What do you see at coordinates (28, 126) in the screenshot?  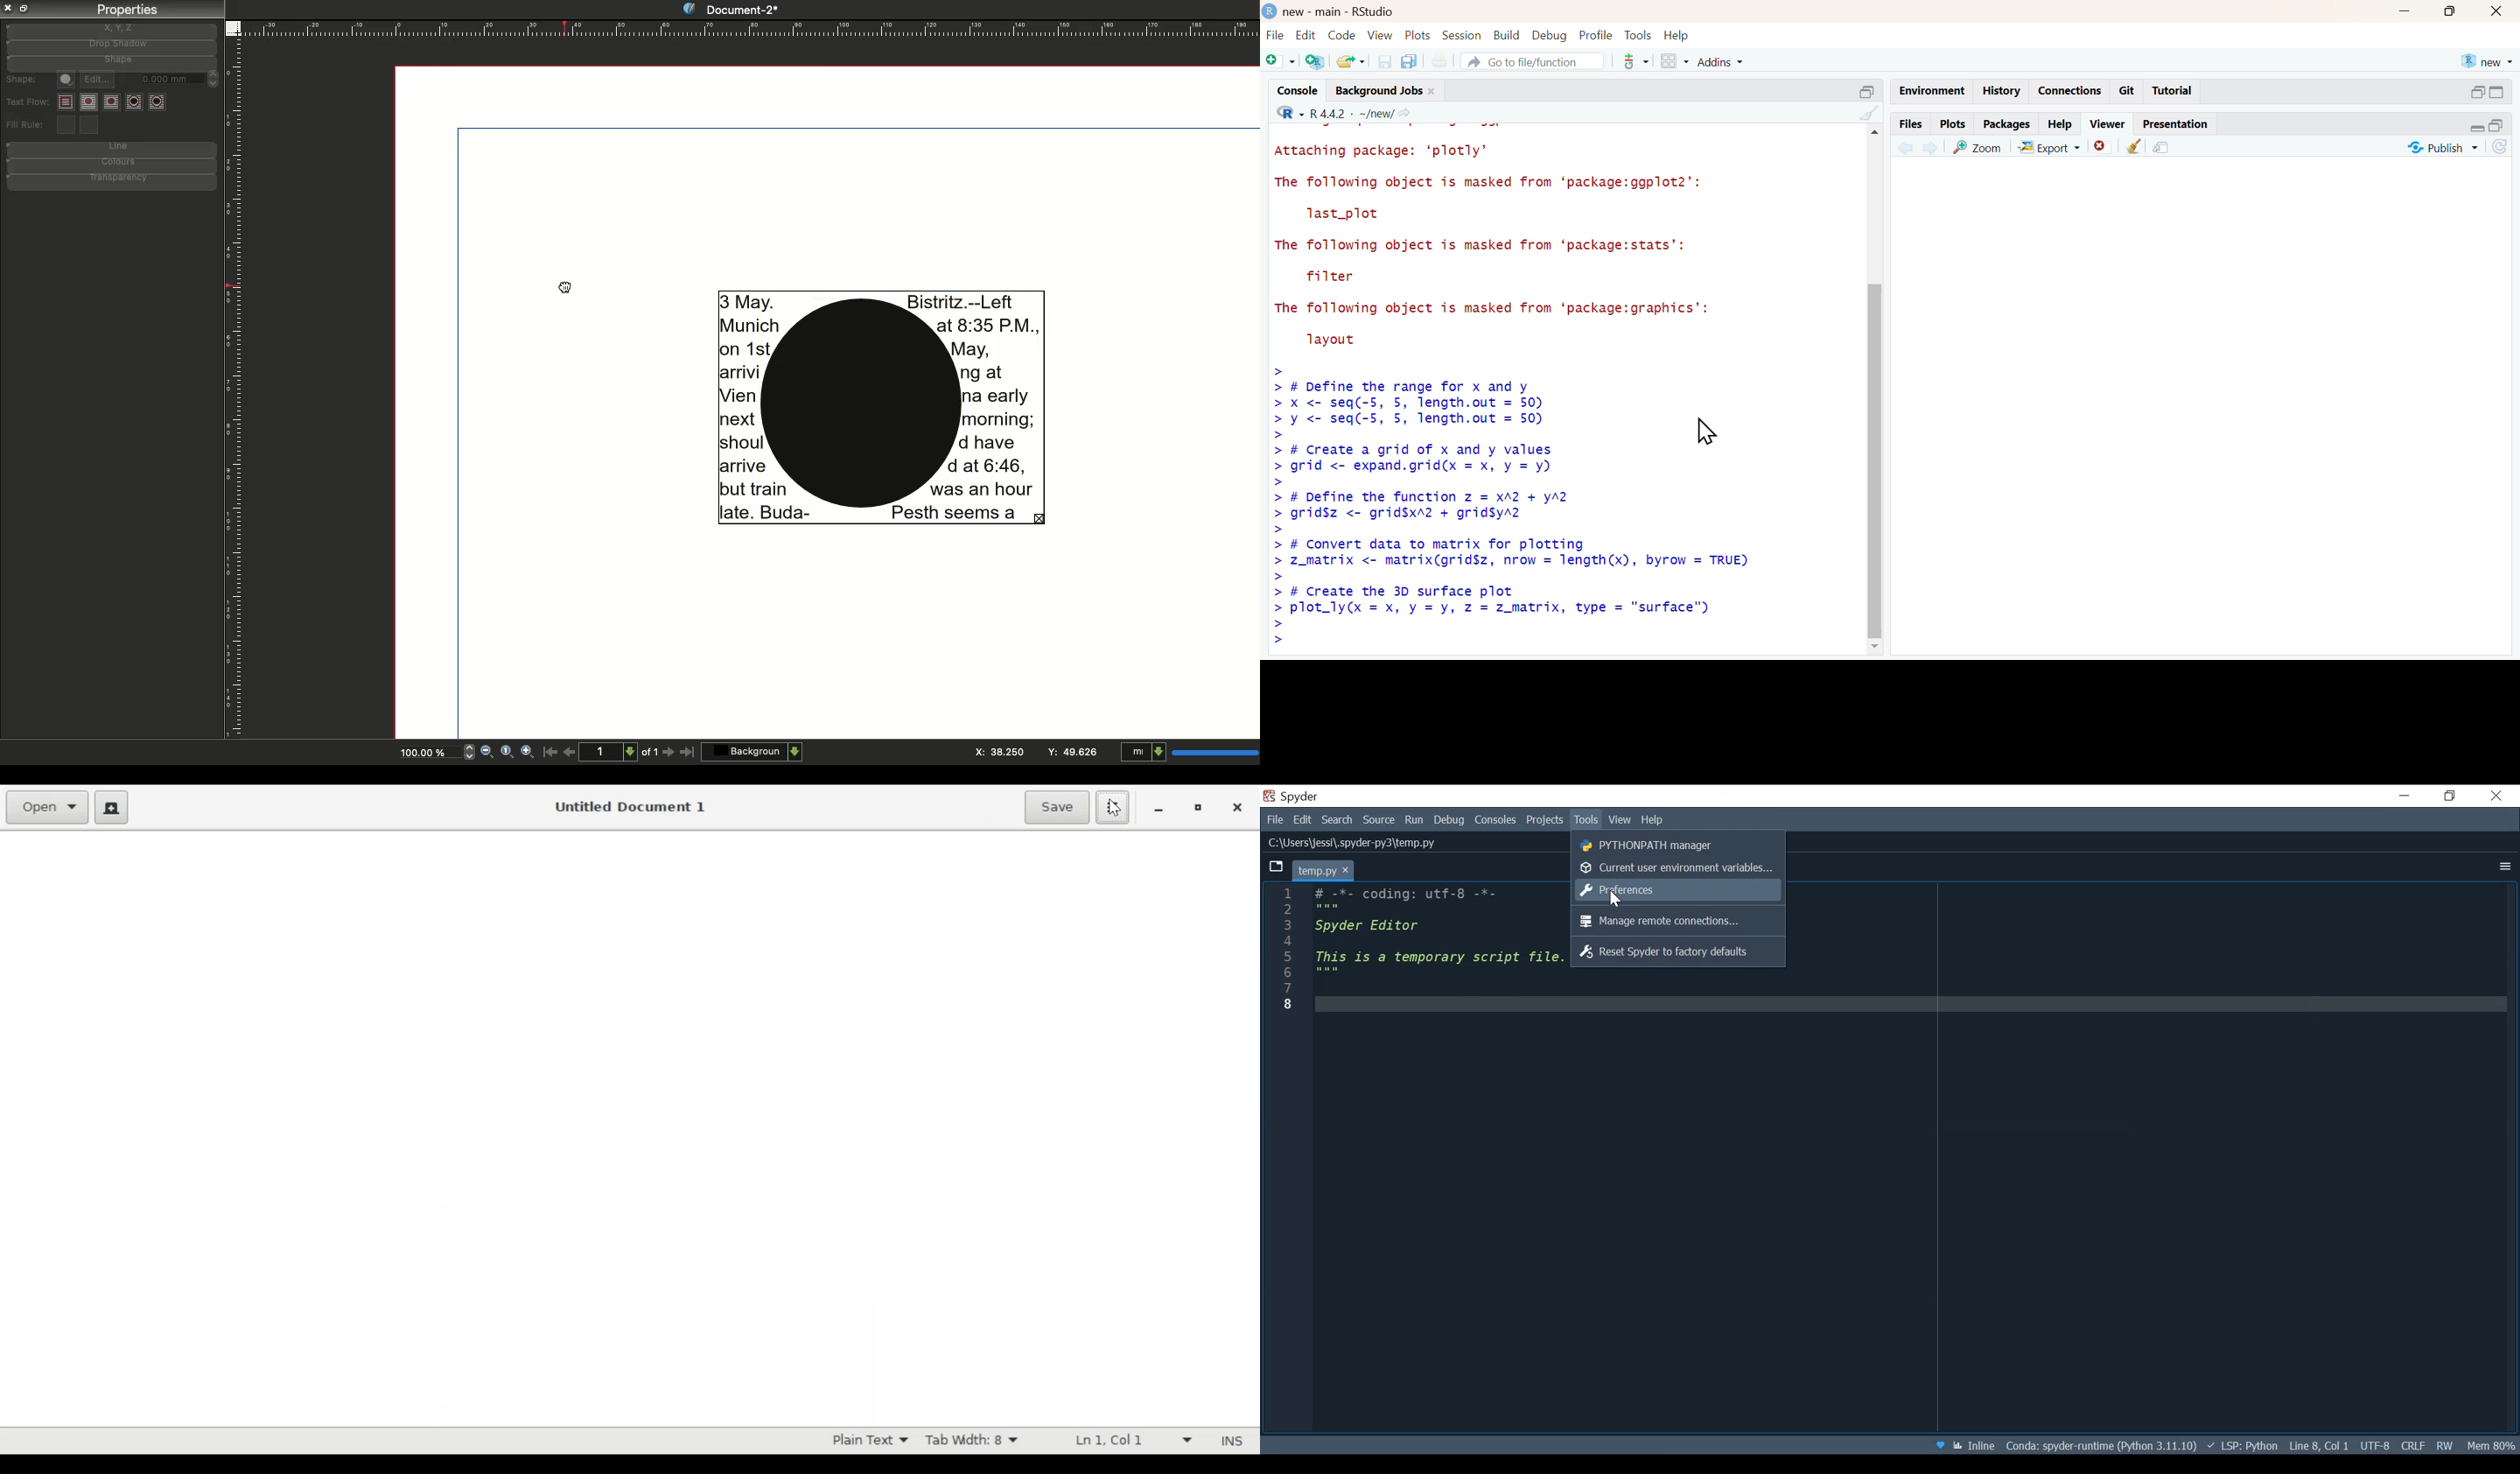 I see `Fill rule` at bounding box center [28, 126].